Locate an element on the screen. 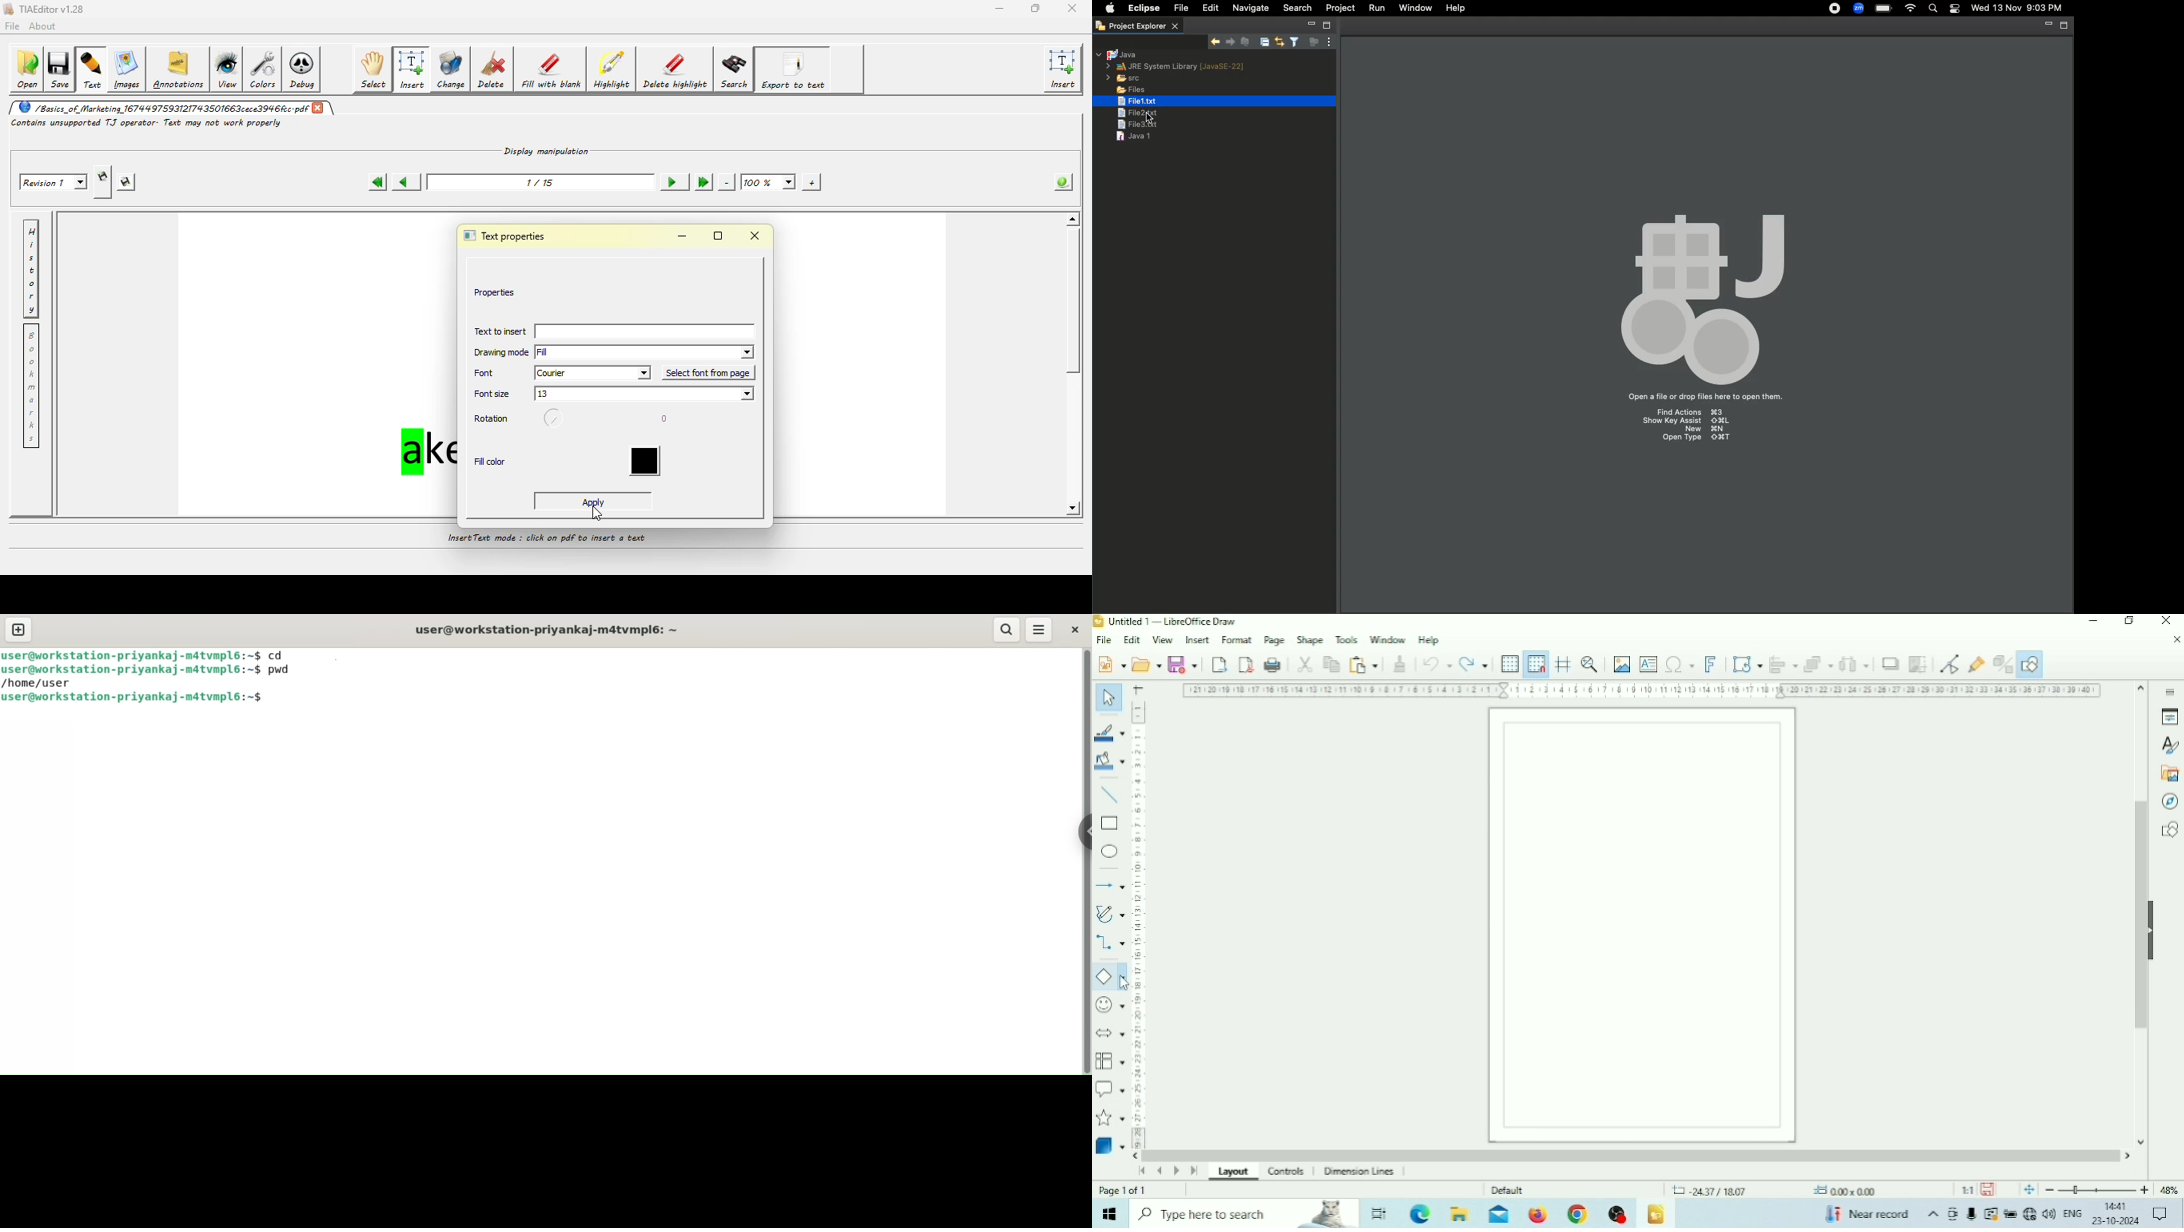 This screenshot has width=2184, height=1232. Charging, plugged in is located at coordinates (2009, 1214).